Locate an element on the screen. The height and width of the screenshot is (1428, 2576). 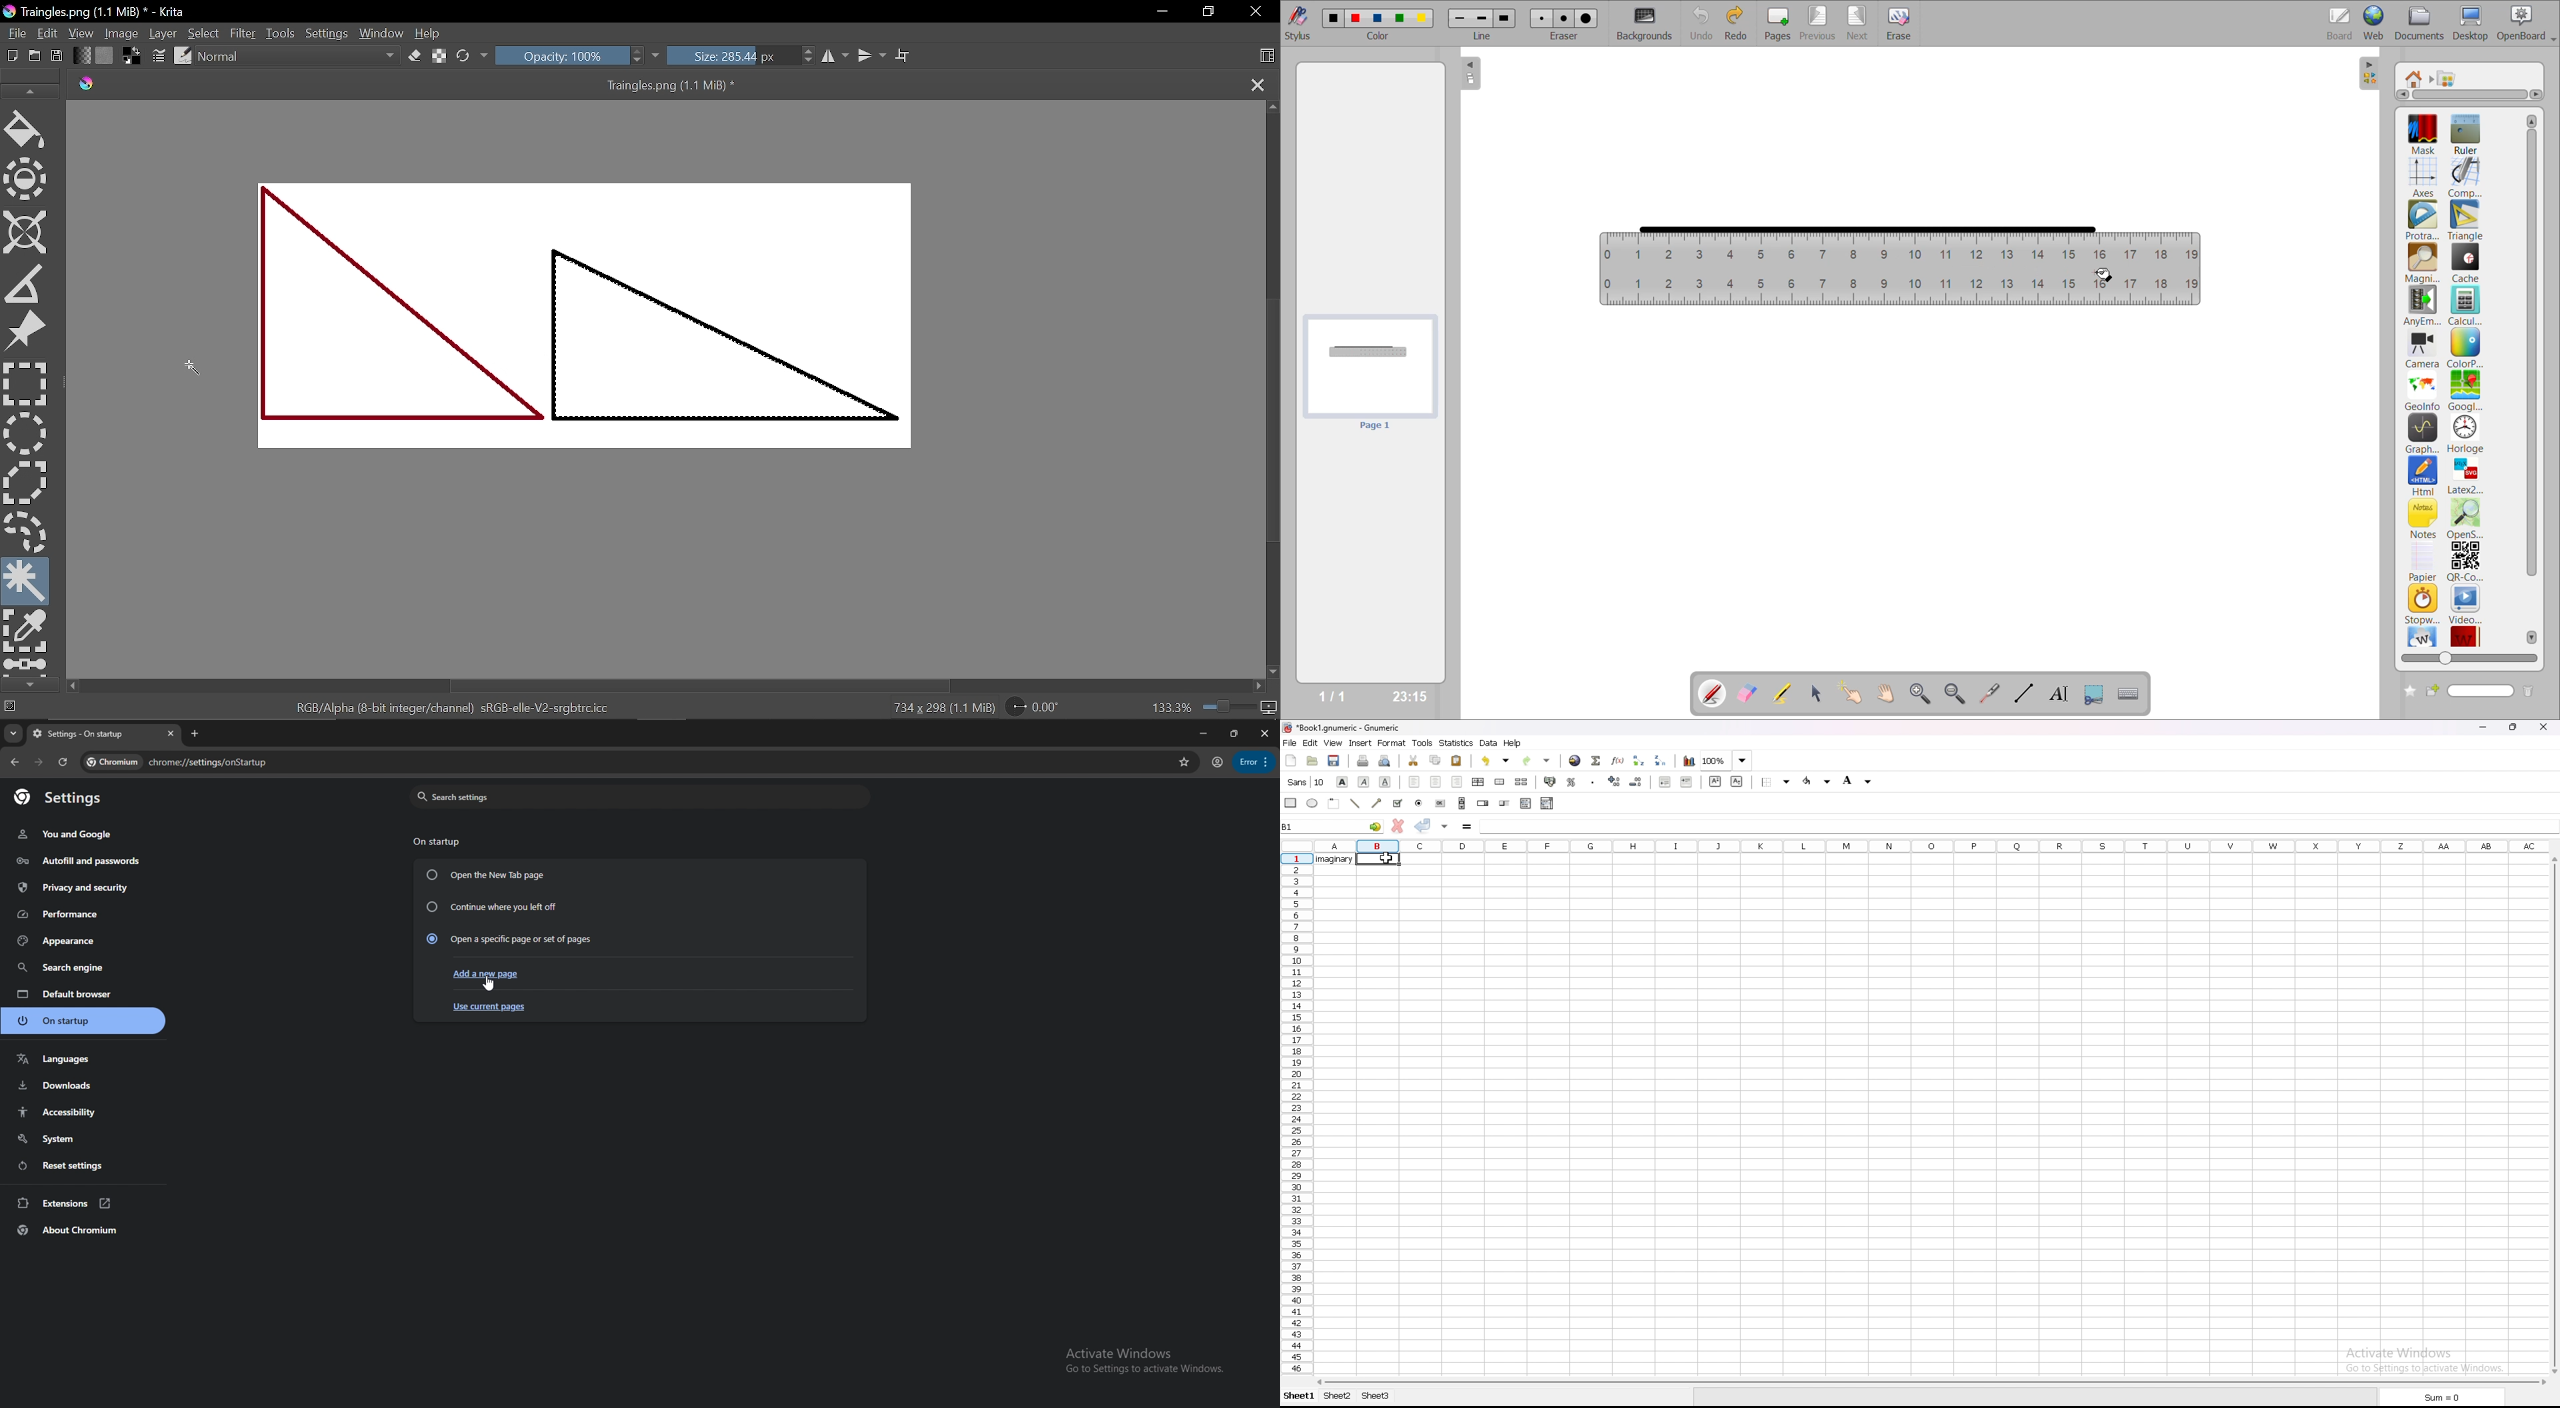
sheet 3 is located at coordinates (1376, 1397).